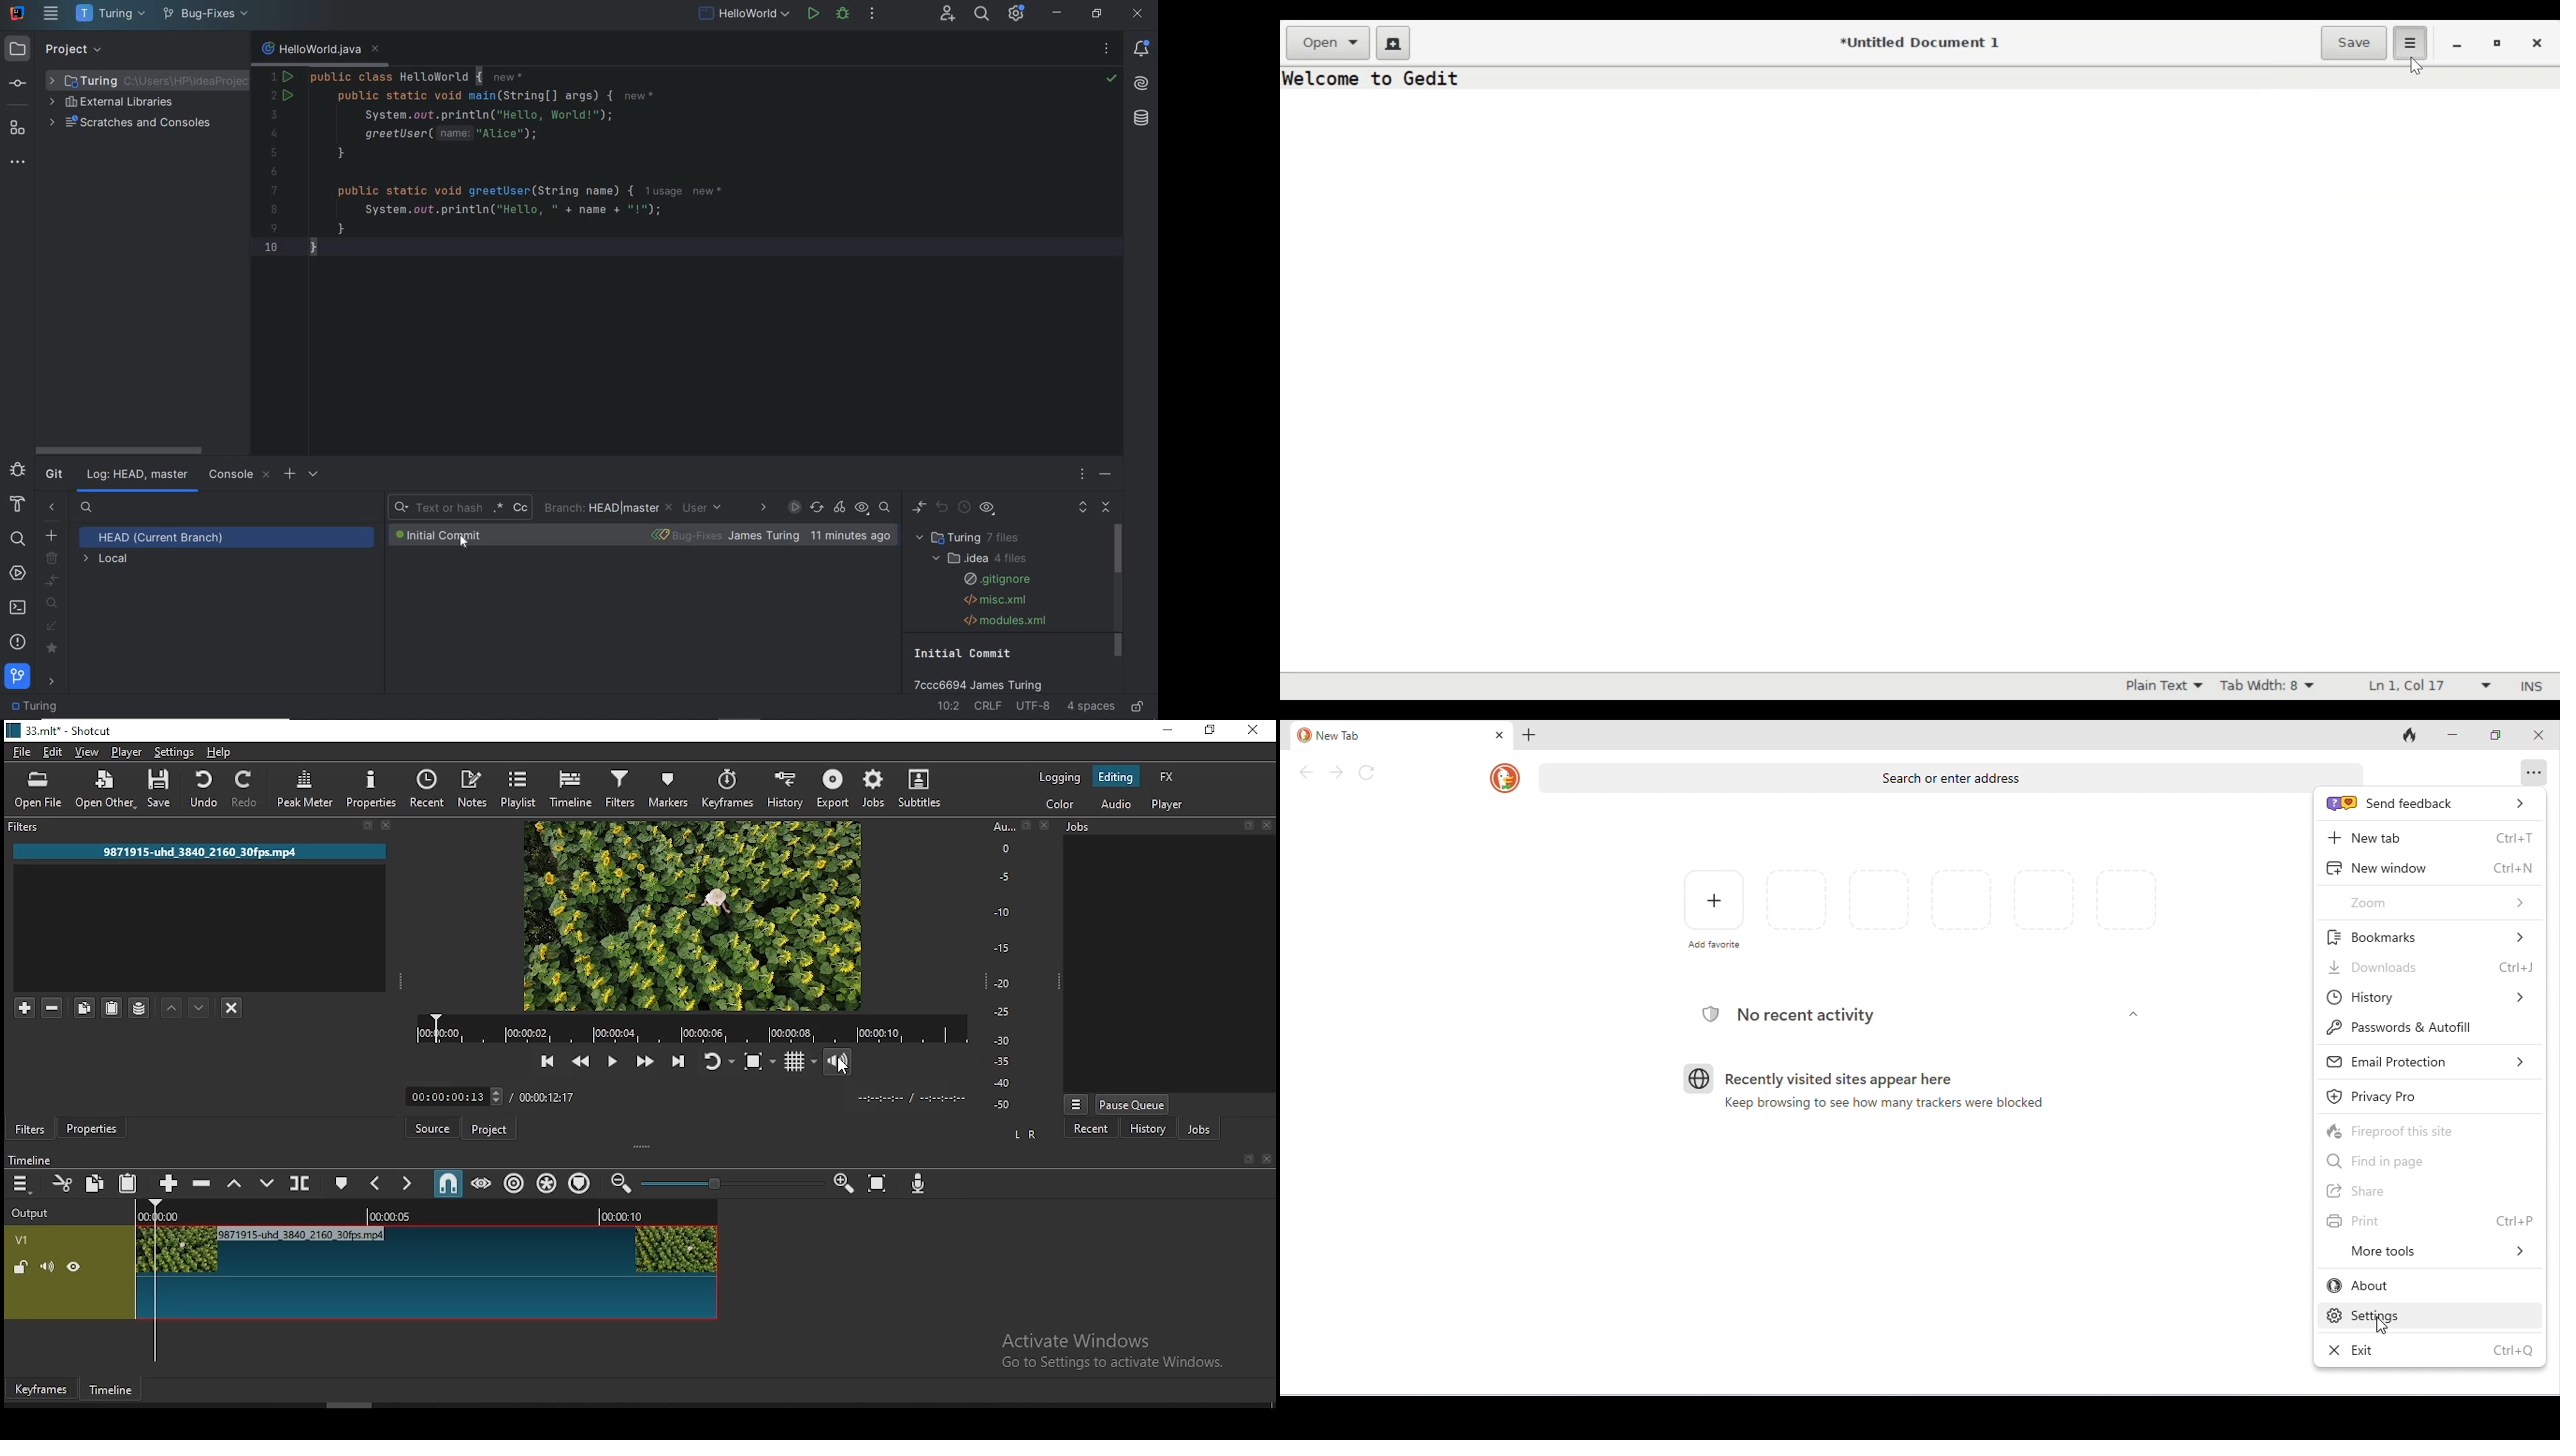 The height and width of the screenshot is (1456, 2576). What do you see at coordinates (18, 128) in the screenshot?
I see `structure` at bounding box center [18, 128].